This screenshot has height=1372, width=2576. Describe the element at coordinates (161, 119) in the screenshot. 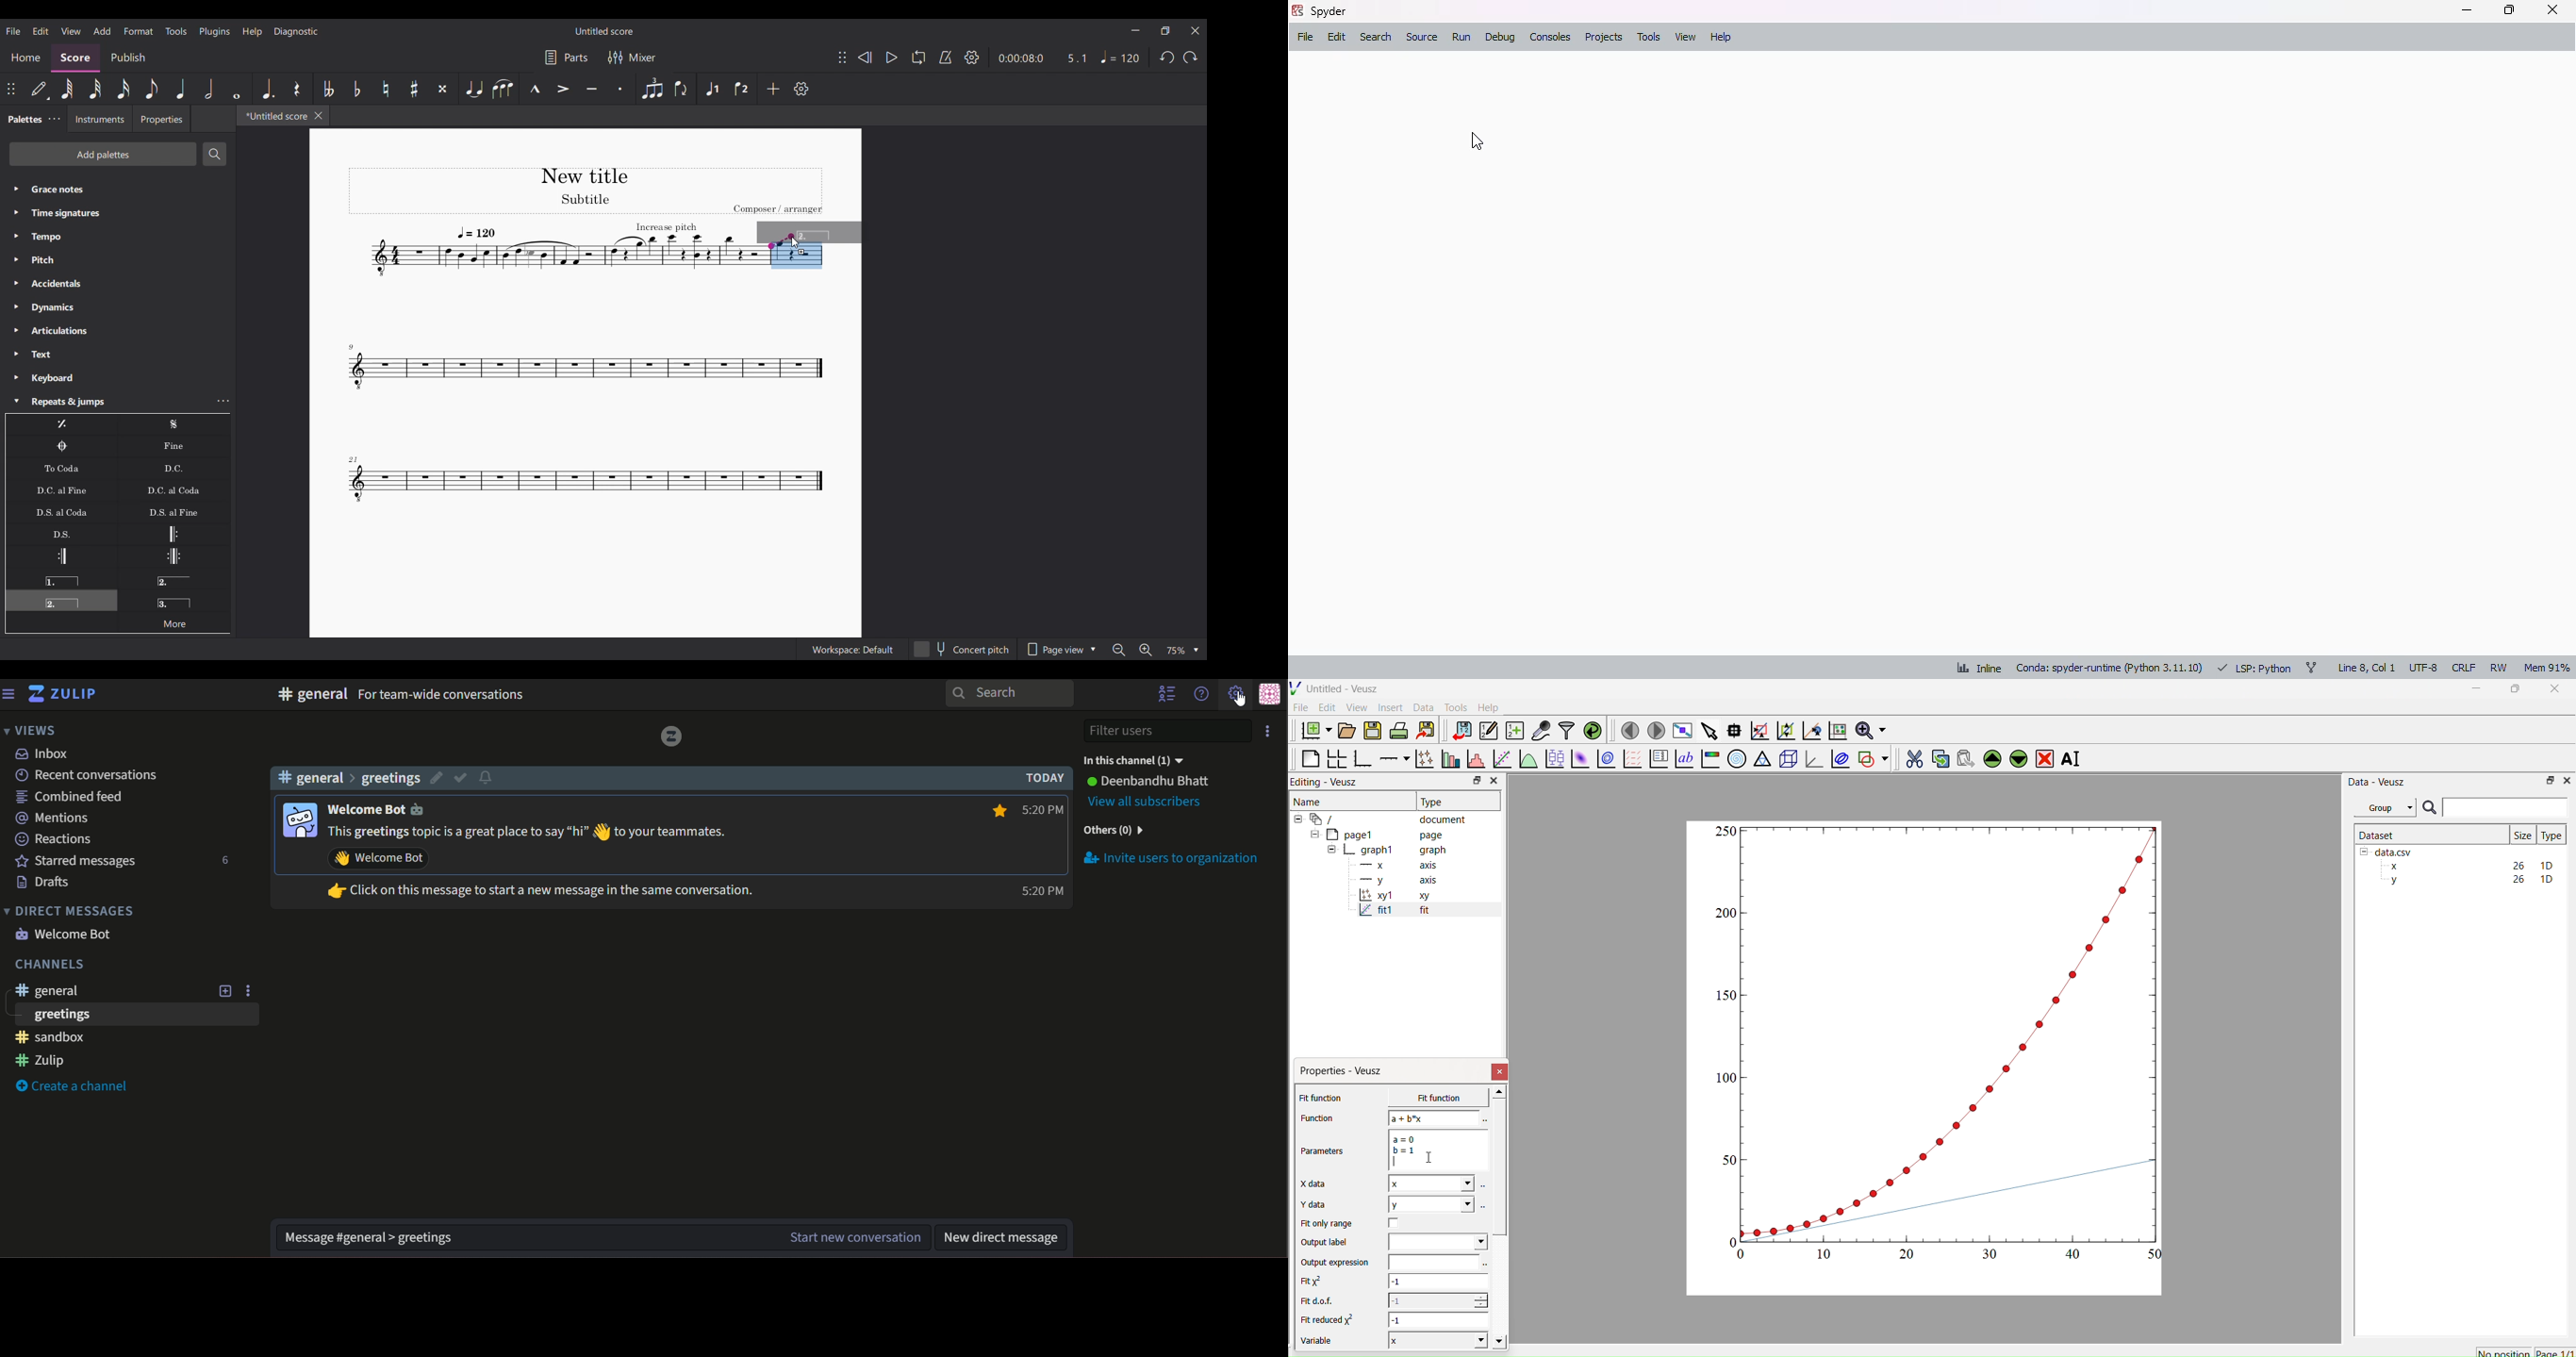

I see `Properties` at that location.